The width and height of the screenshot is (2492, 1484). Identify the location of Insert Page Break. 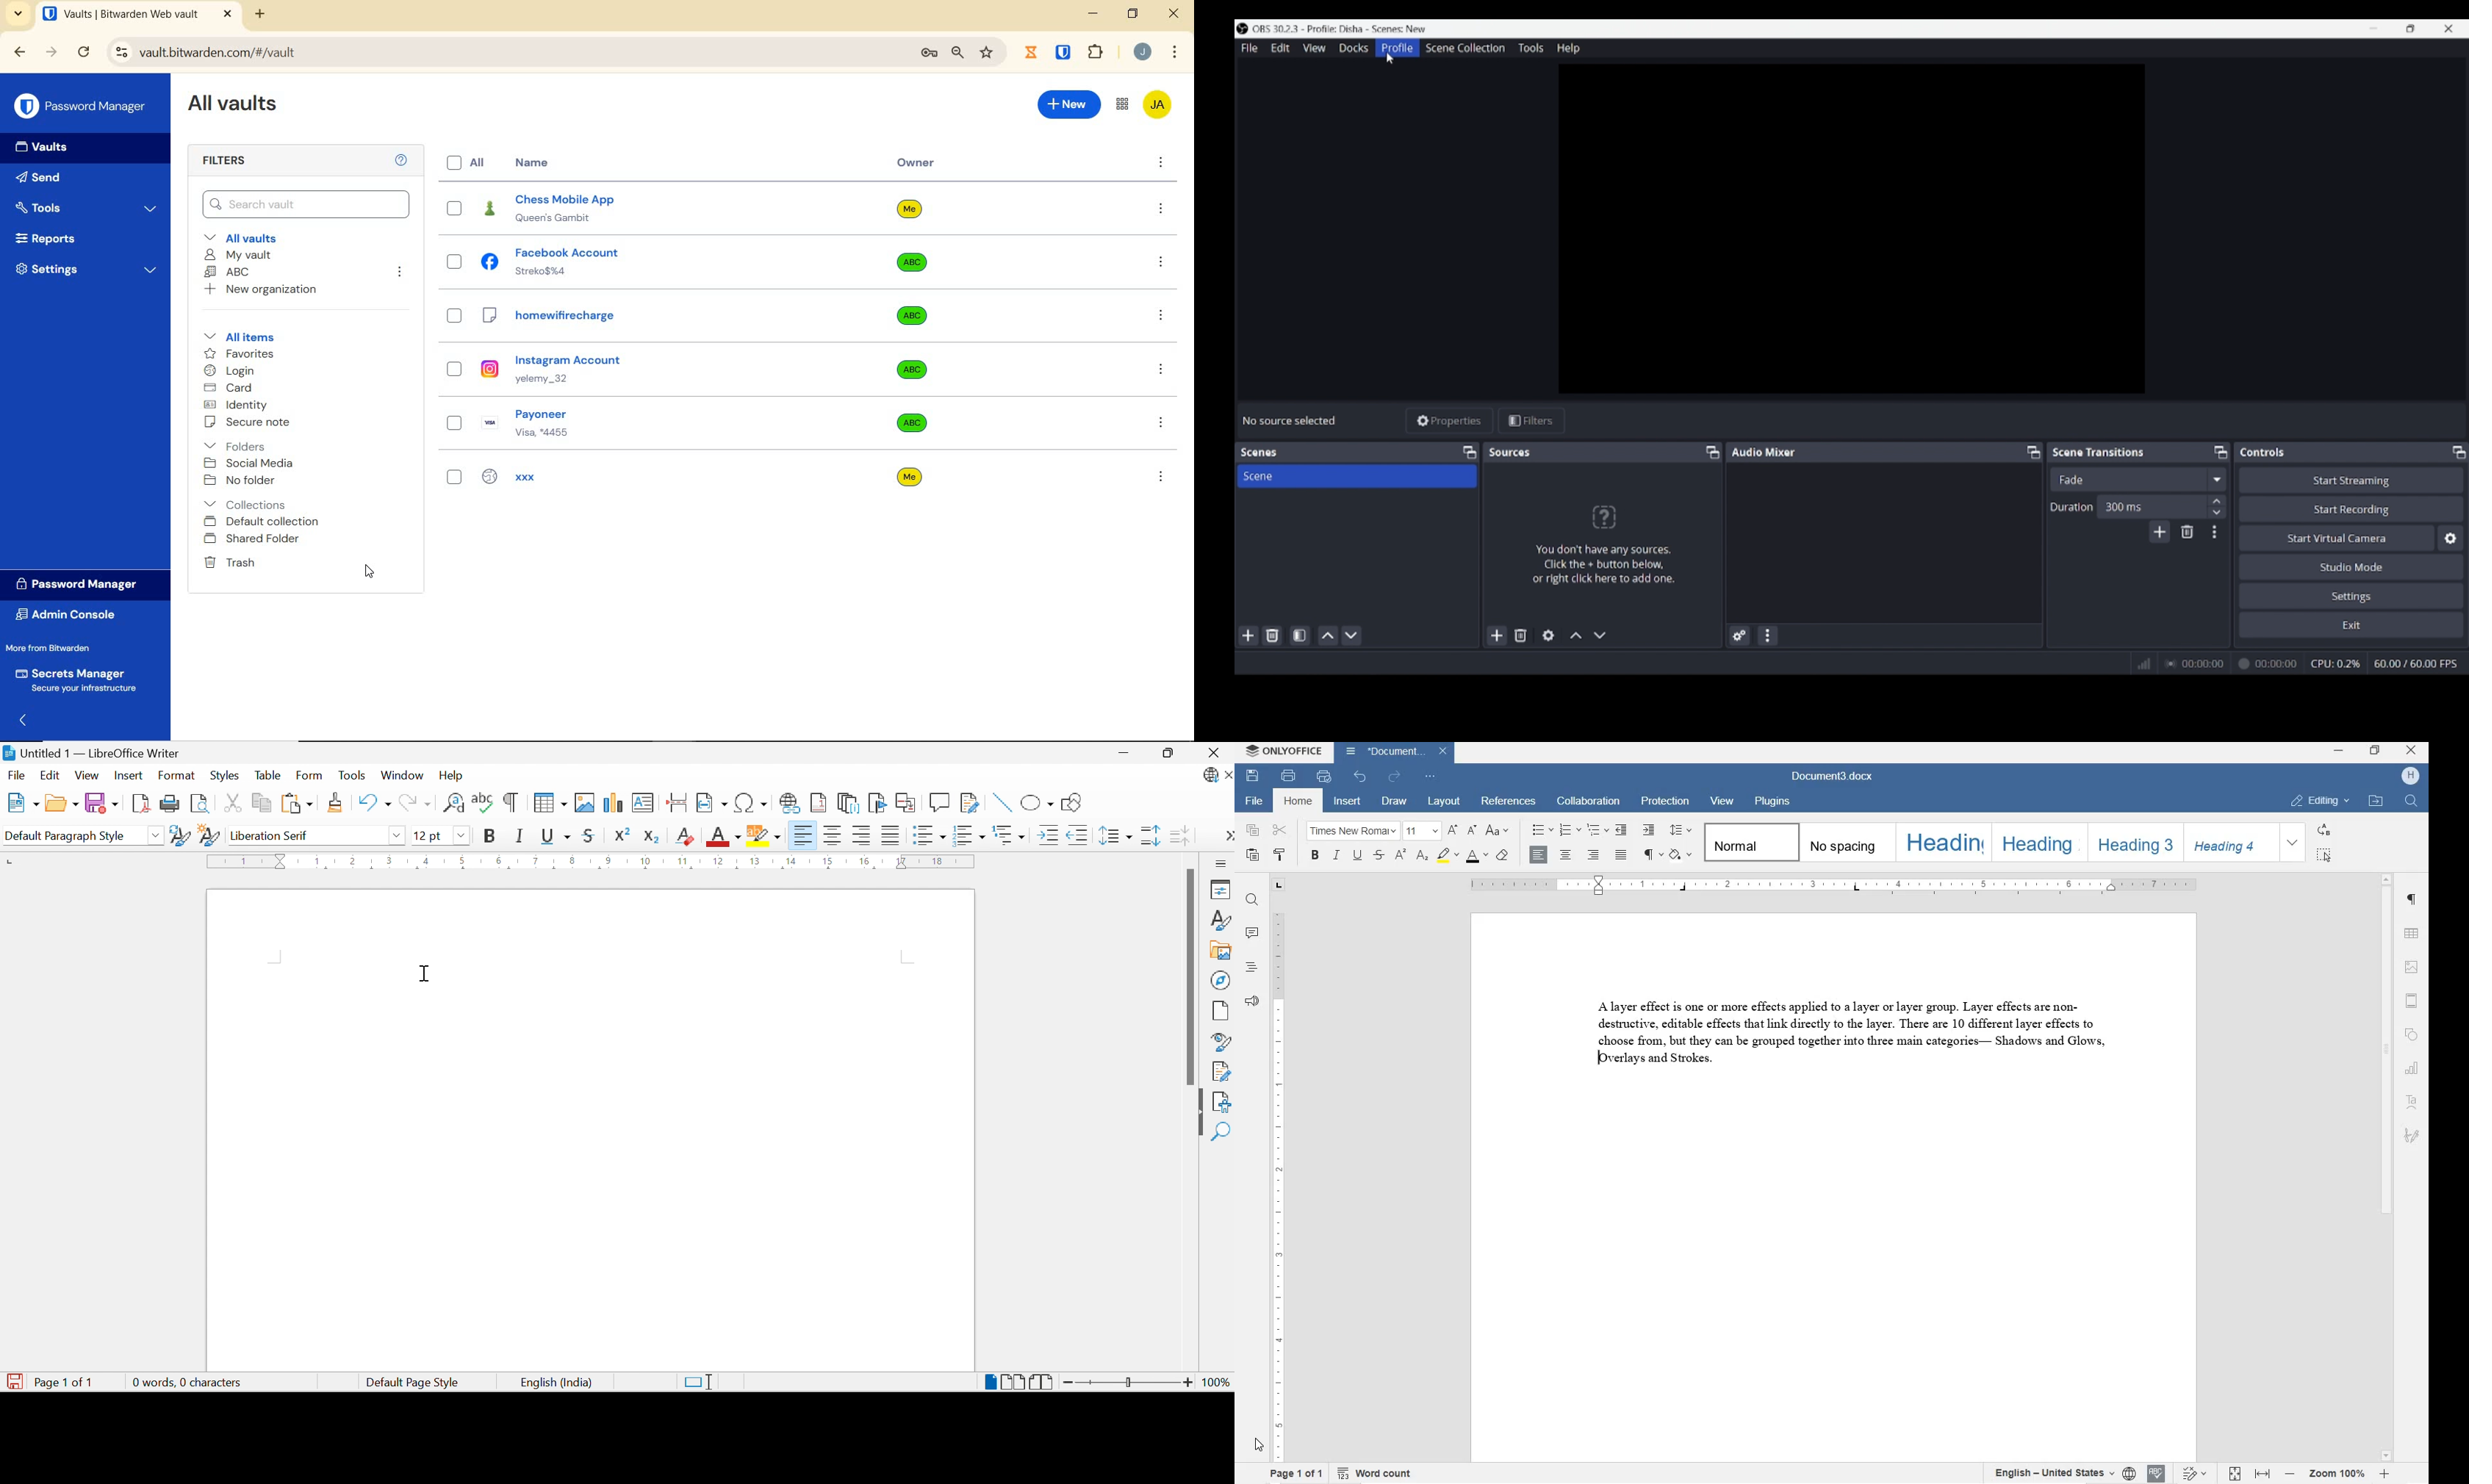
(675, 802).